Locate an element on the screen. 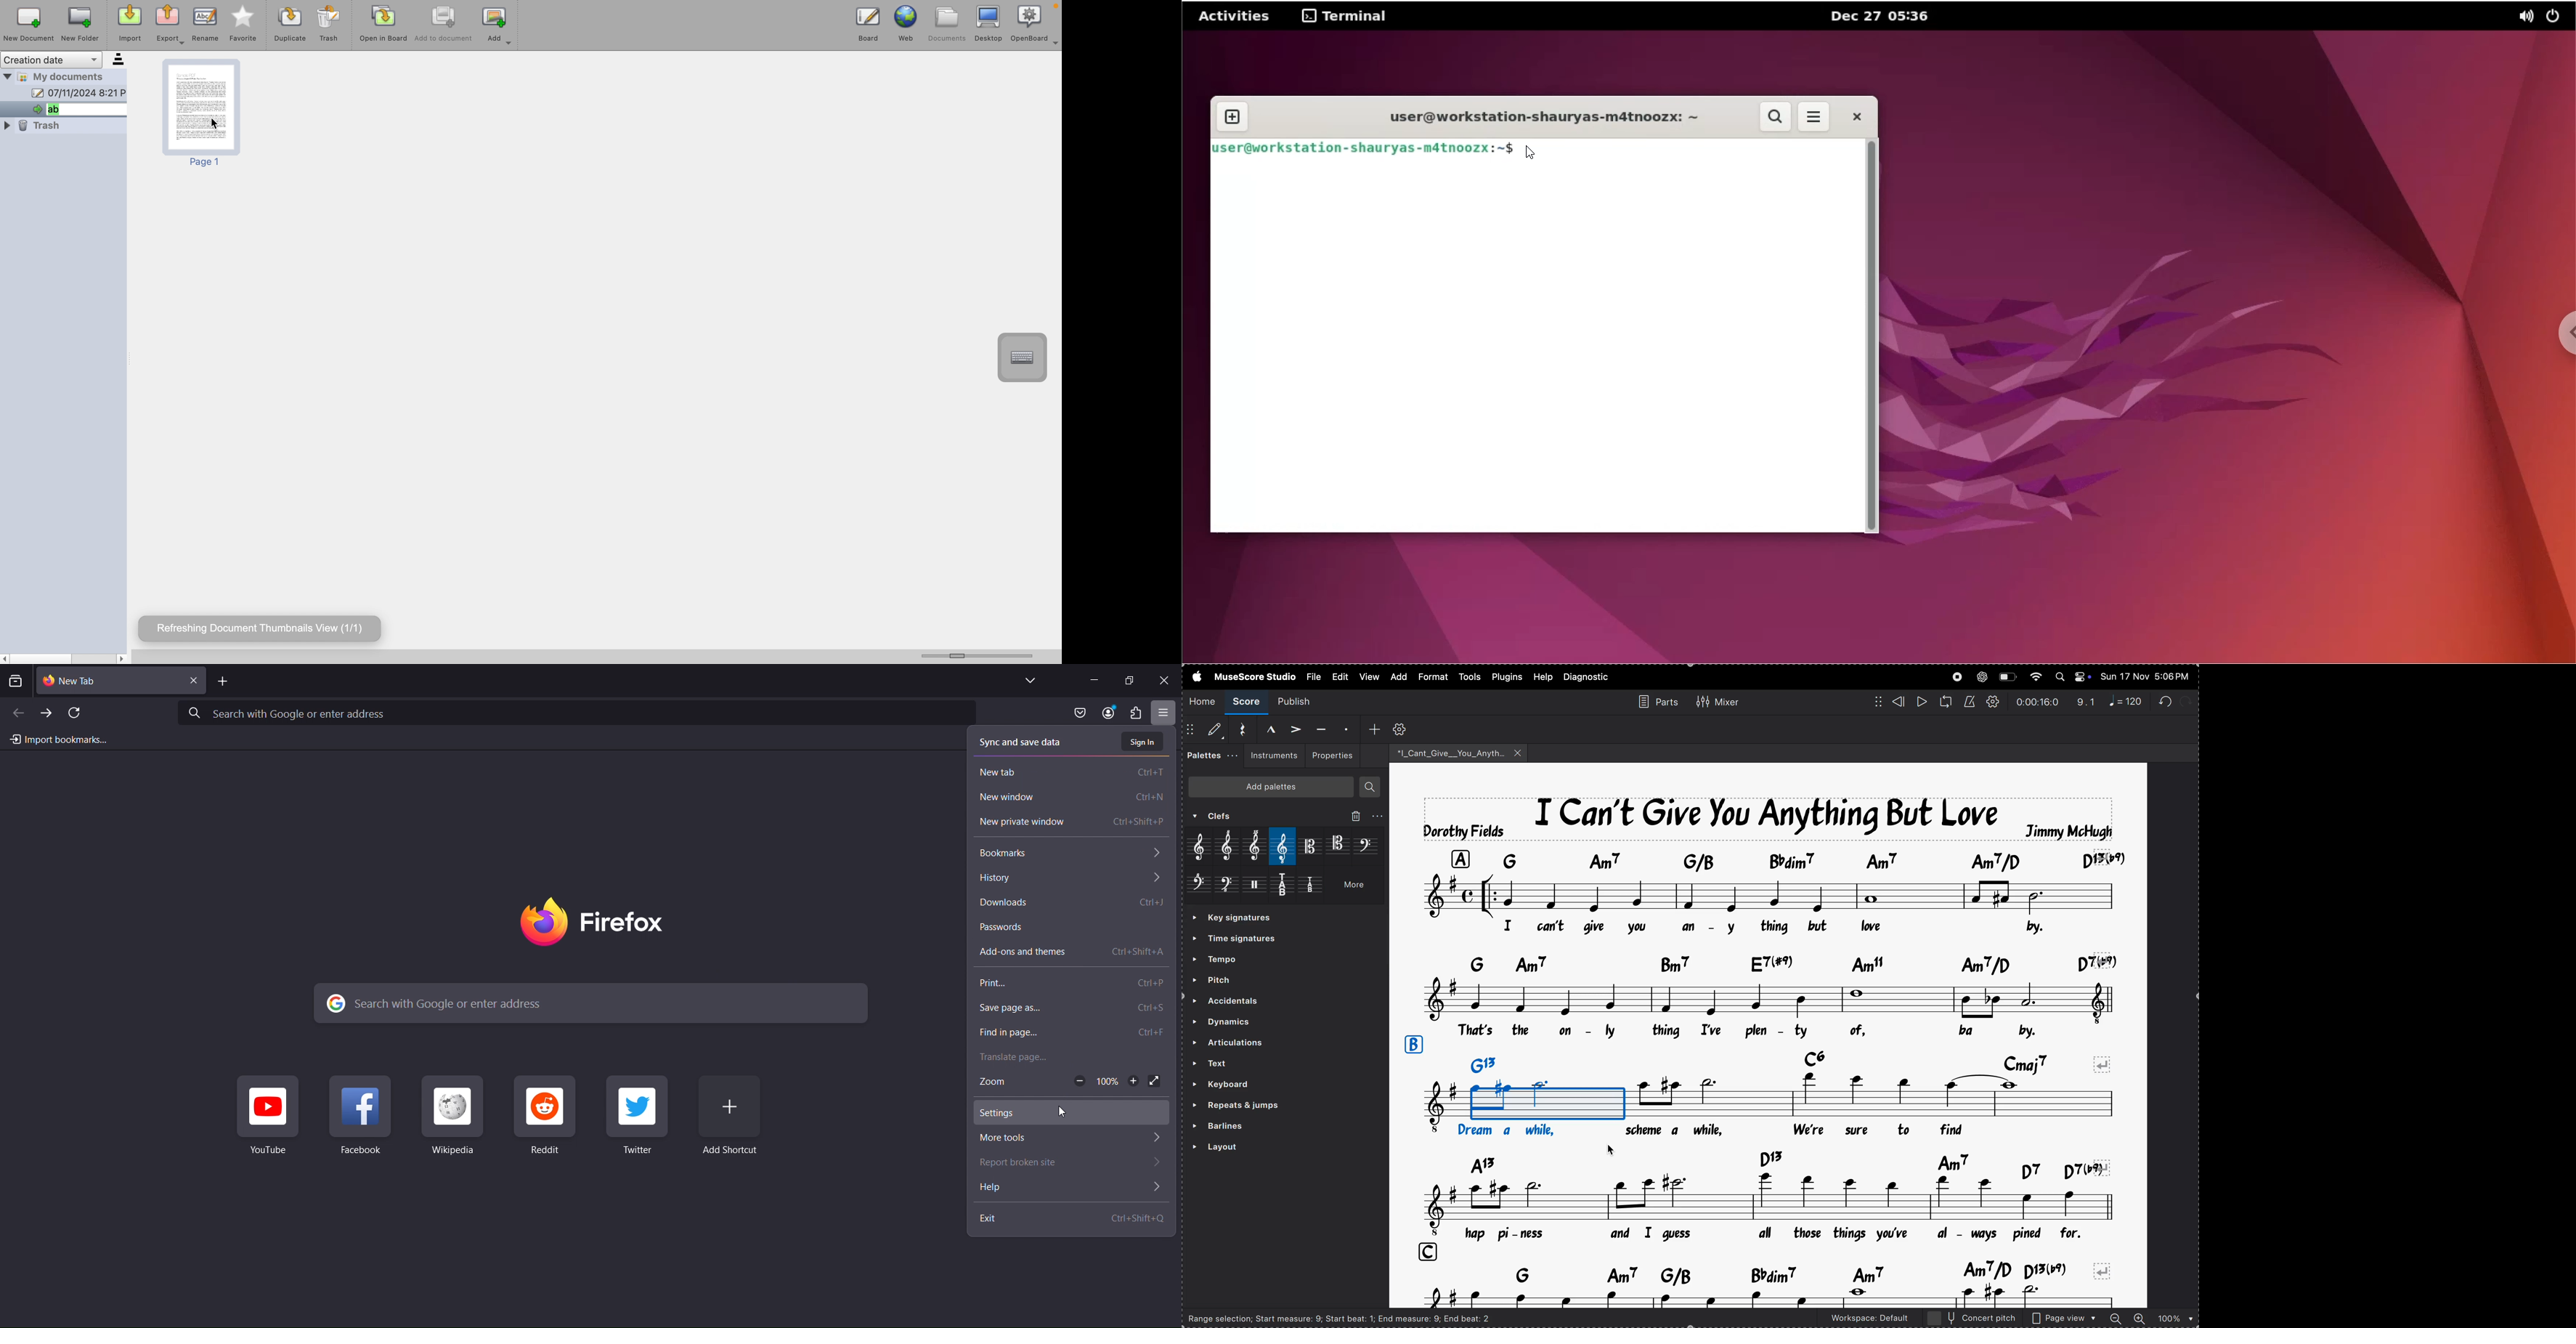  lyrics is located at coordinates (1700, 927).